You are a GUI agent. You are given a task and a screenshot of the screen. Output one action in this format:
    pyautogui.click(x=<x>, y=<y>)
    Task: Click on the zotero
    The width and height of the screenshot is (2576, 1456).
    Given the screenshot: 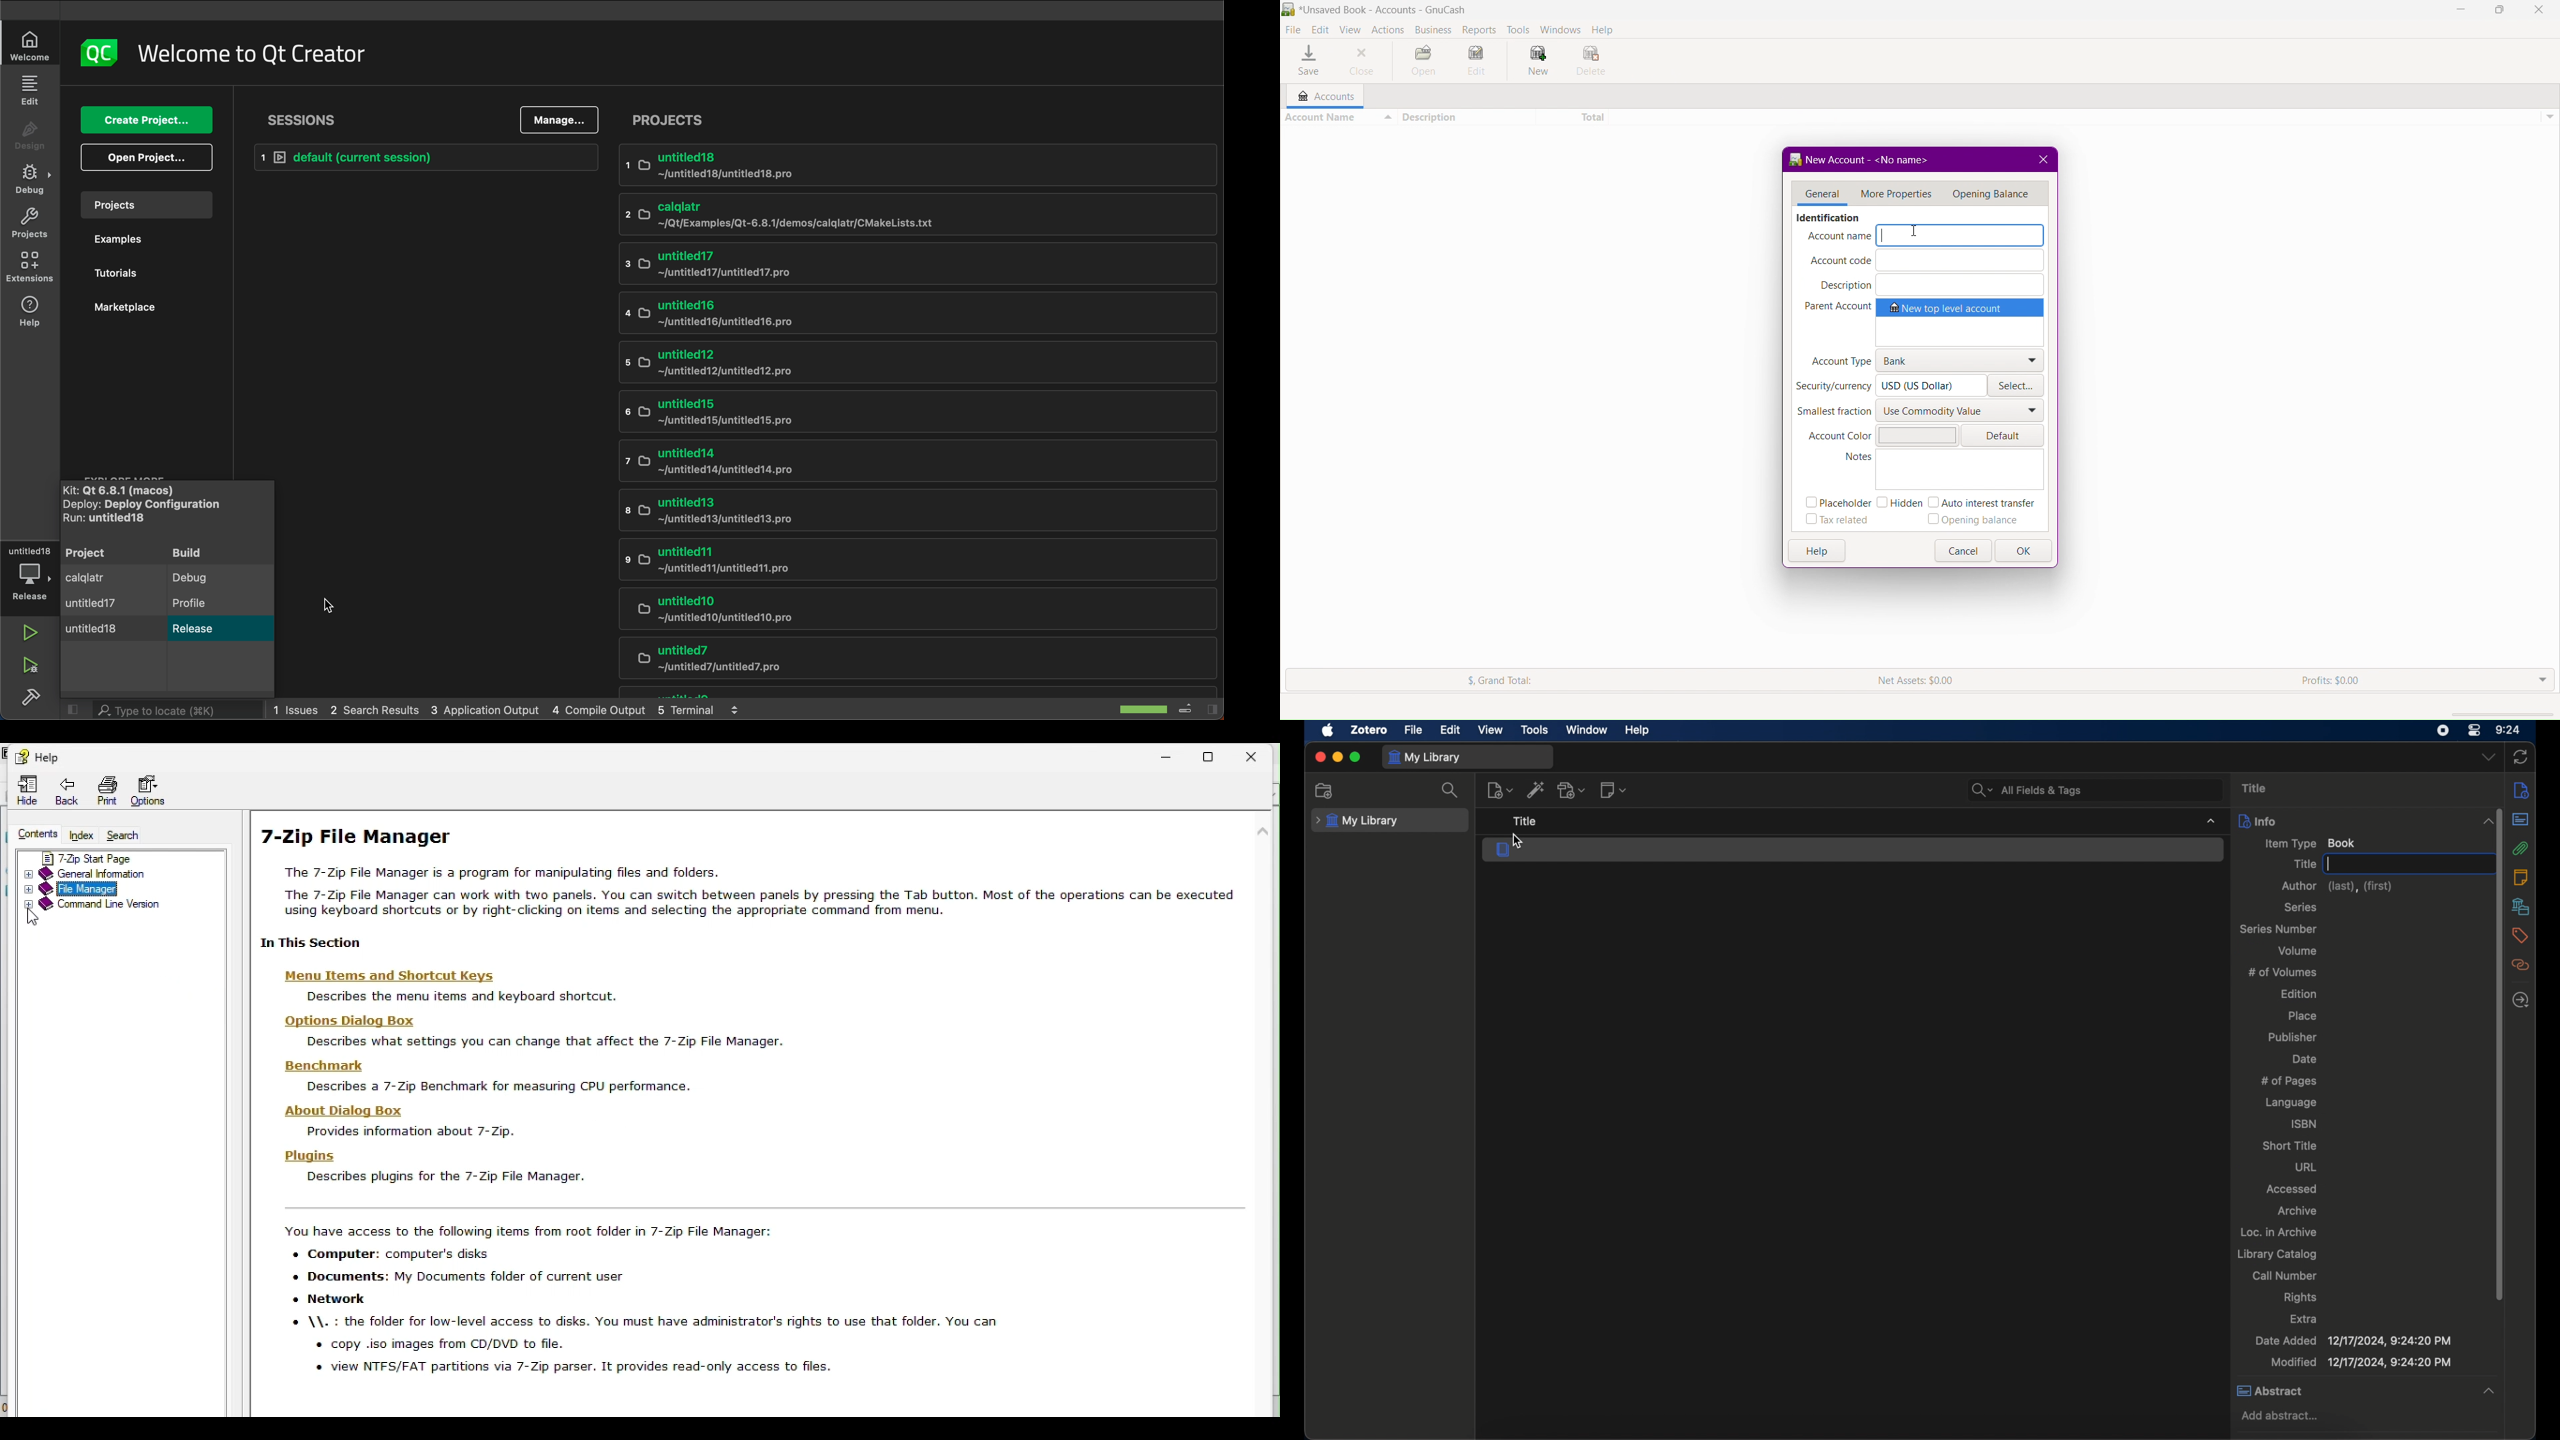 What is the action you would take?
    pyautogui.click(x=1368, y=729)
    